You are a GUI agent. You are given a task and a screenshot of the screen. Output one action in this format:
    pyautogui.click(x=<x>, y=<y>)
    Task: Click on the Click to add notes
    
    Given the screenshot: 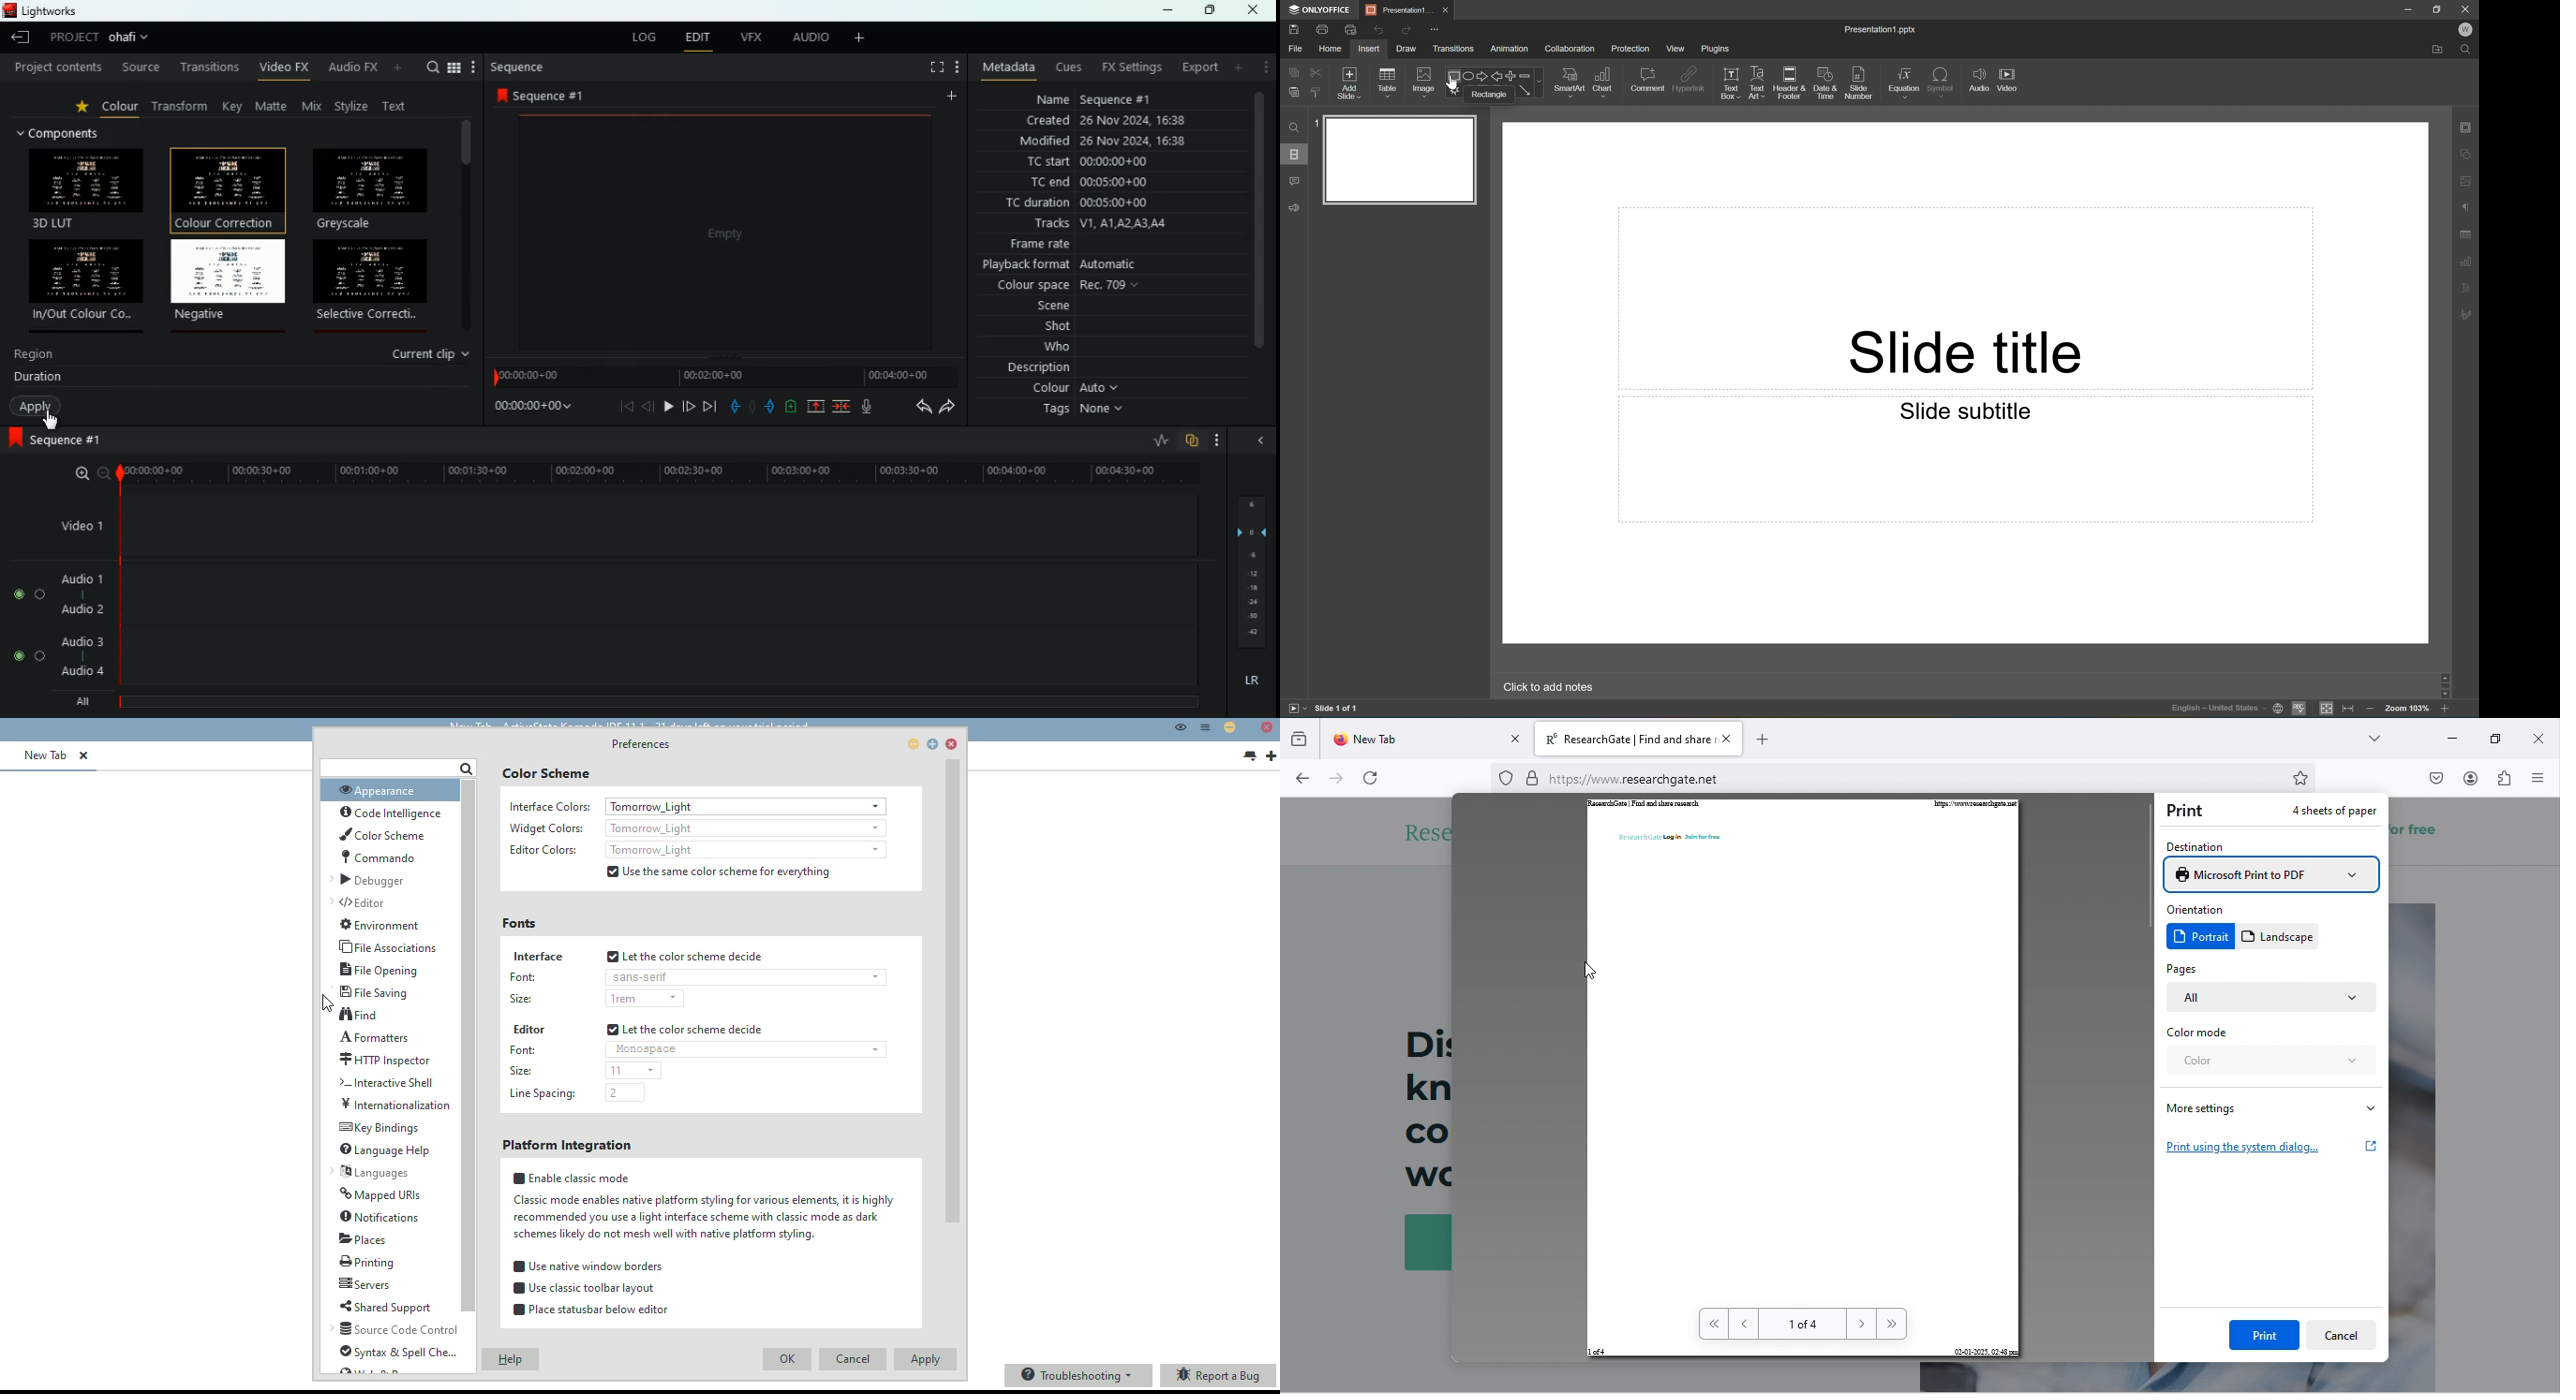 What is the action you would take?
    pyautogui.click(x=1551, y=687)
    